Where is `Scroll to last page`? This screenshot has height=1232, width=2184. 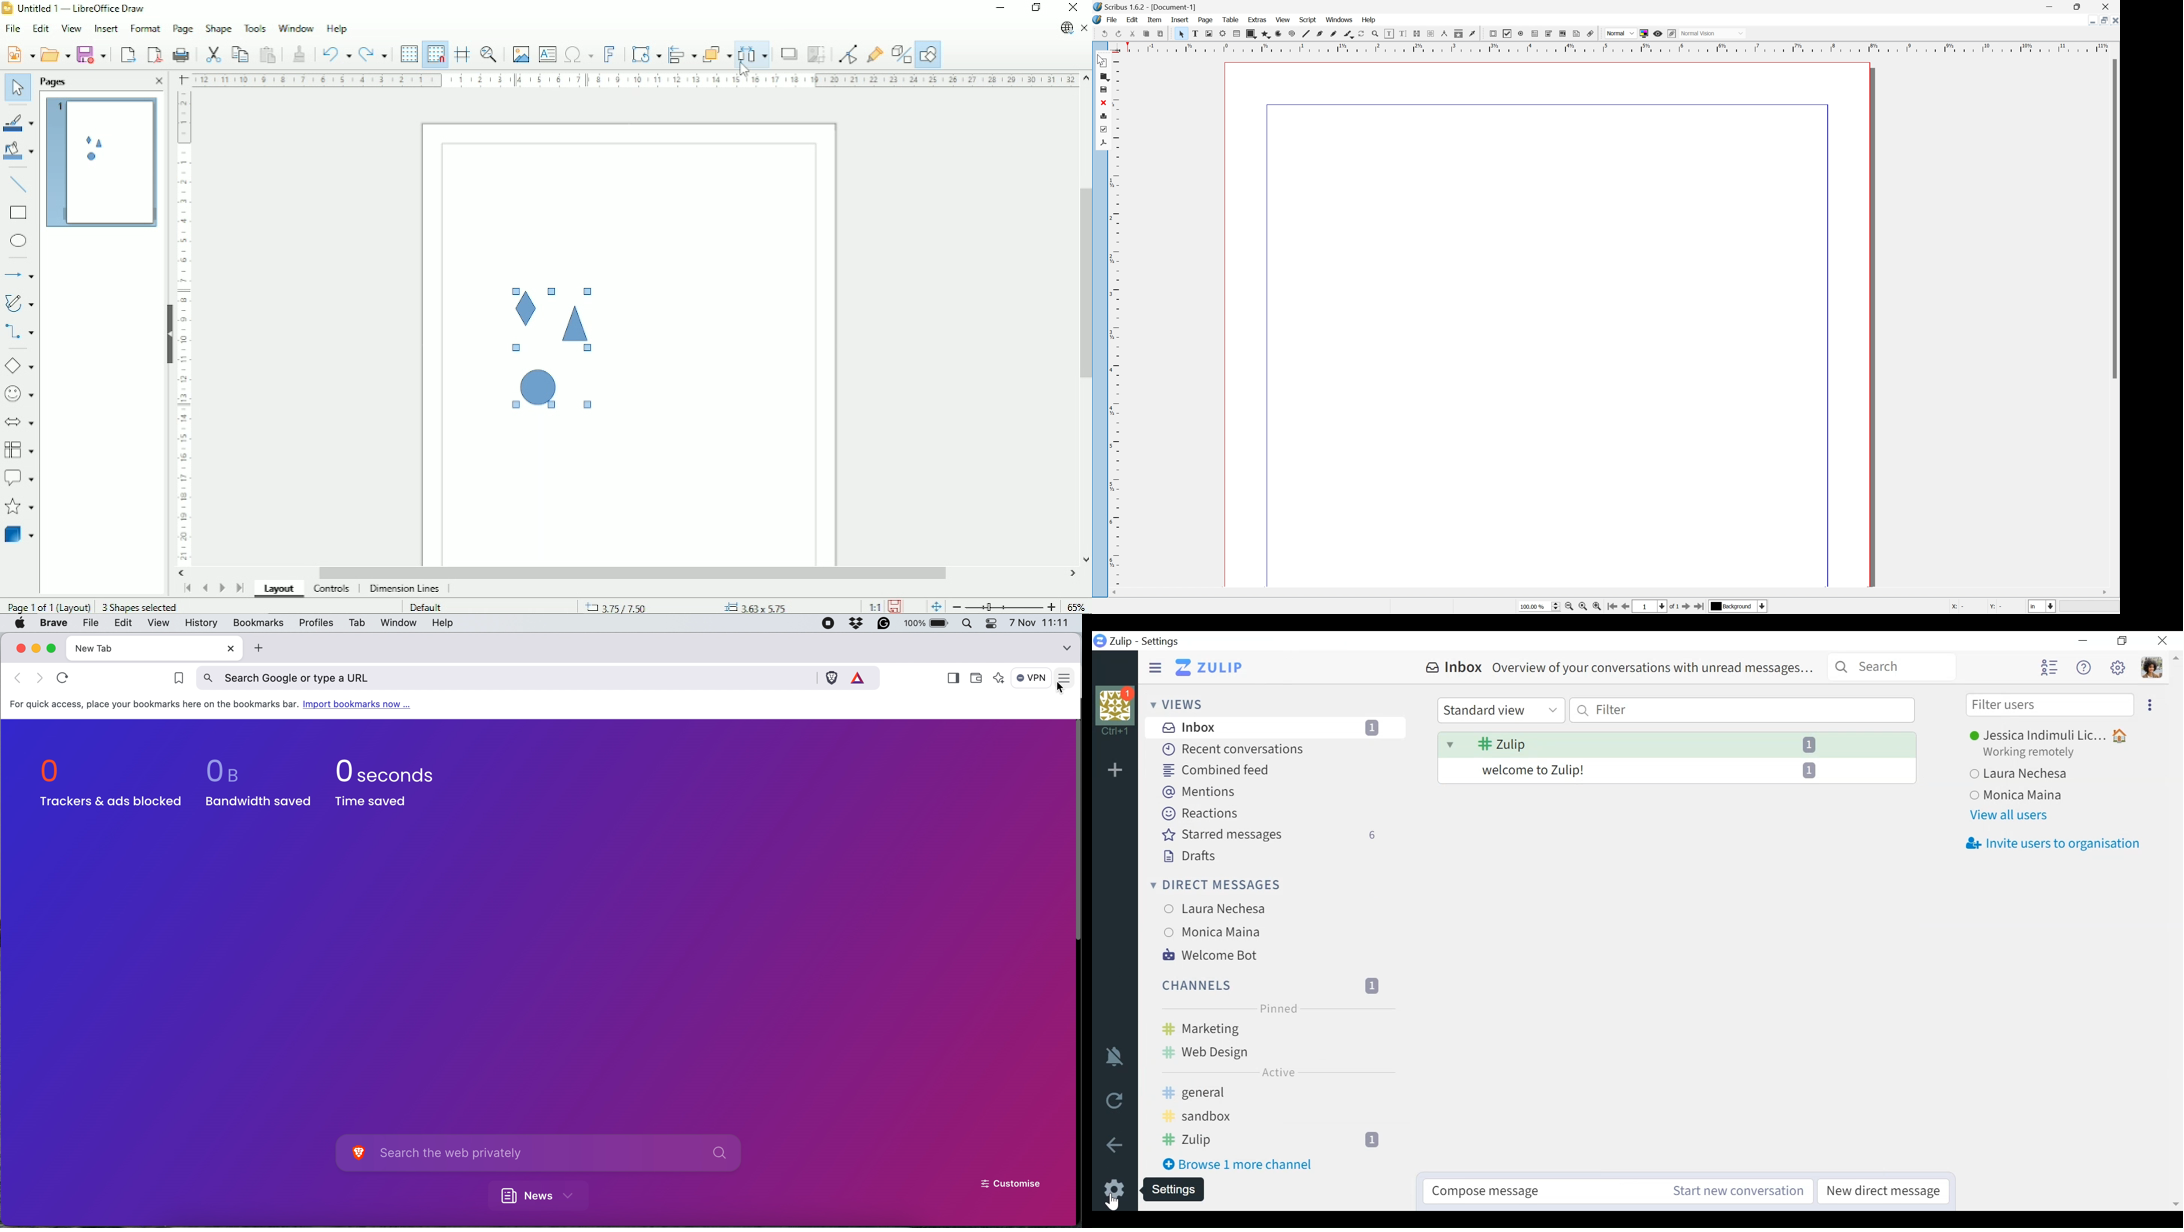 Scroll to last page is located at coordinates (240, 588).